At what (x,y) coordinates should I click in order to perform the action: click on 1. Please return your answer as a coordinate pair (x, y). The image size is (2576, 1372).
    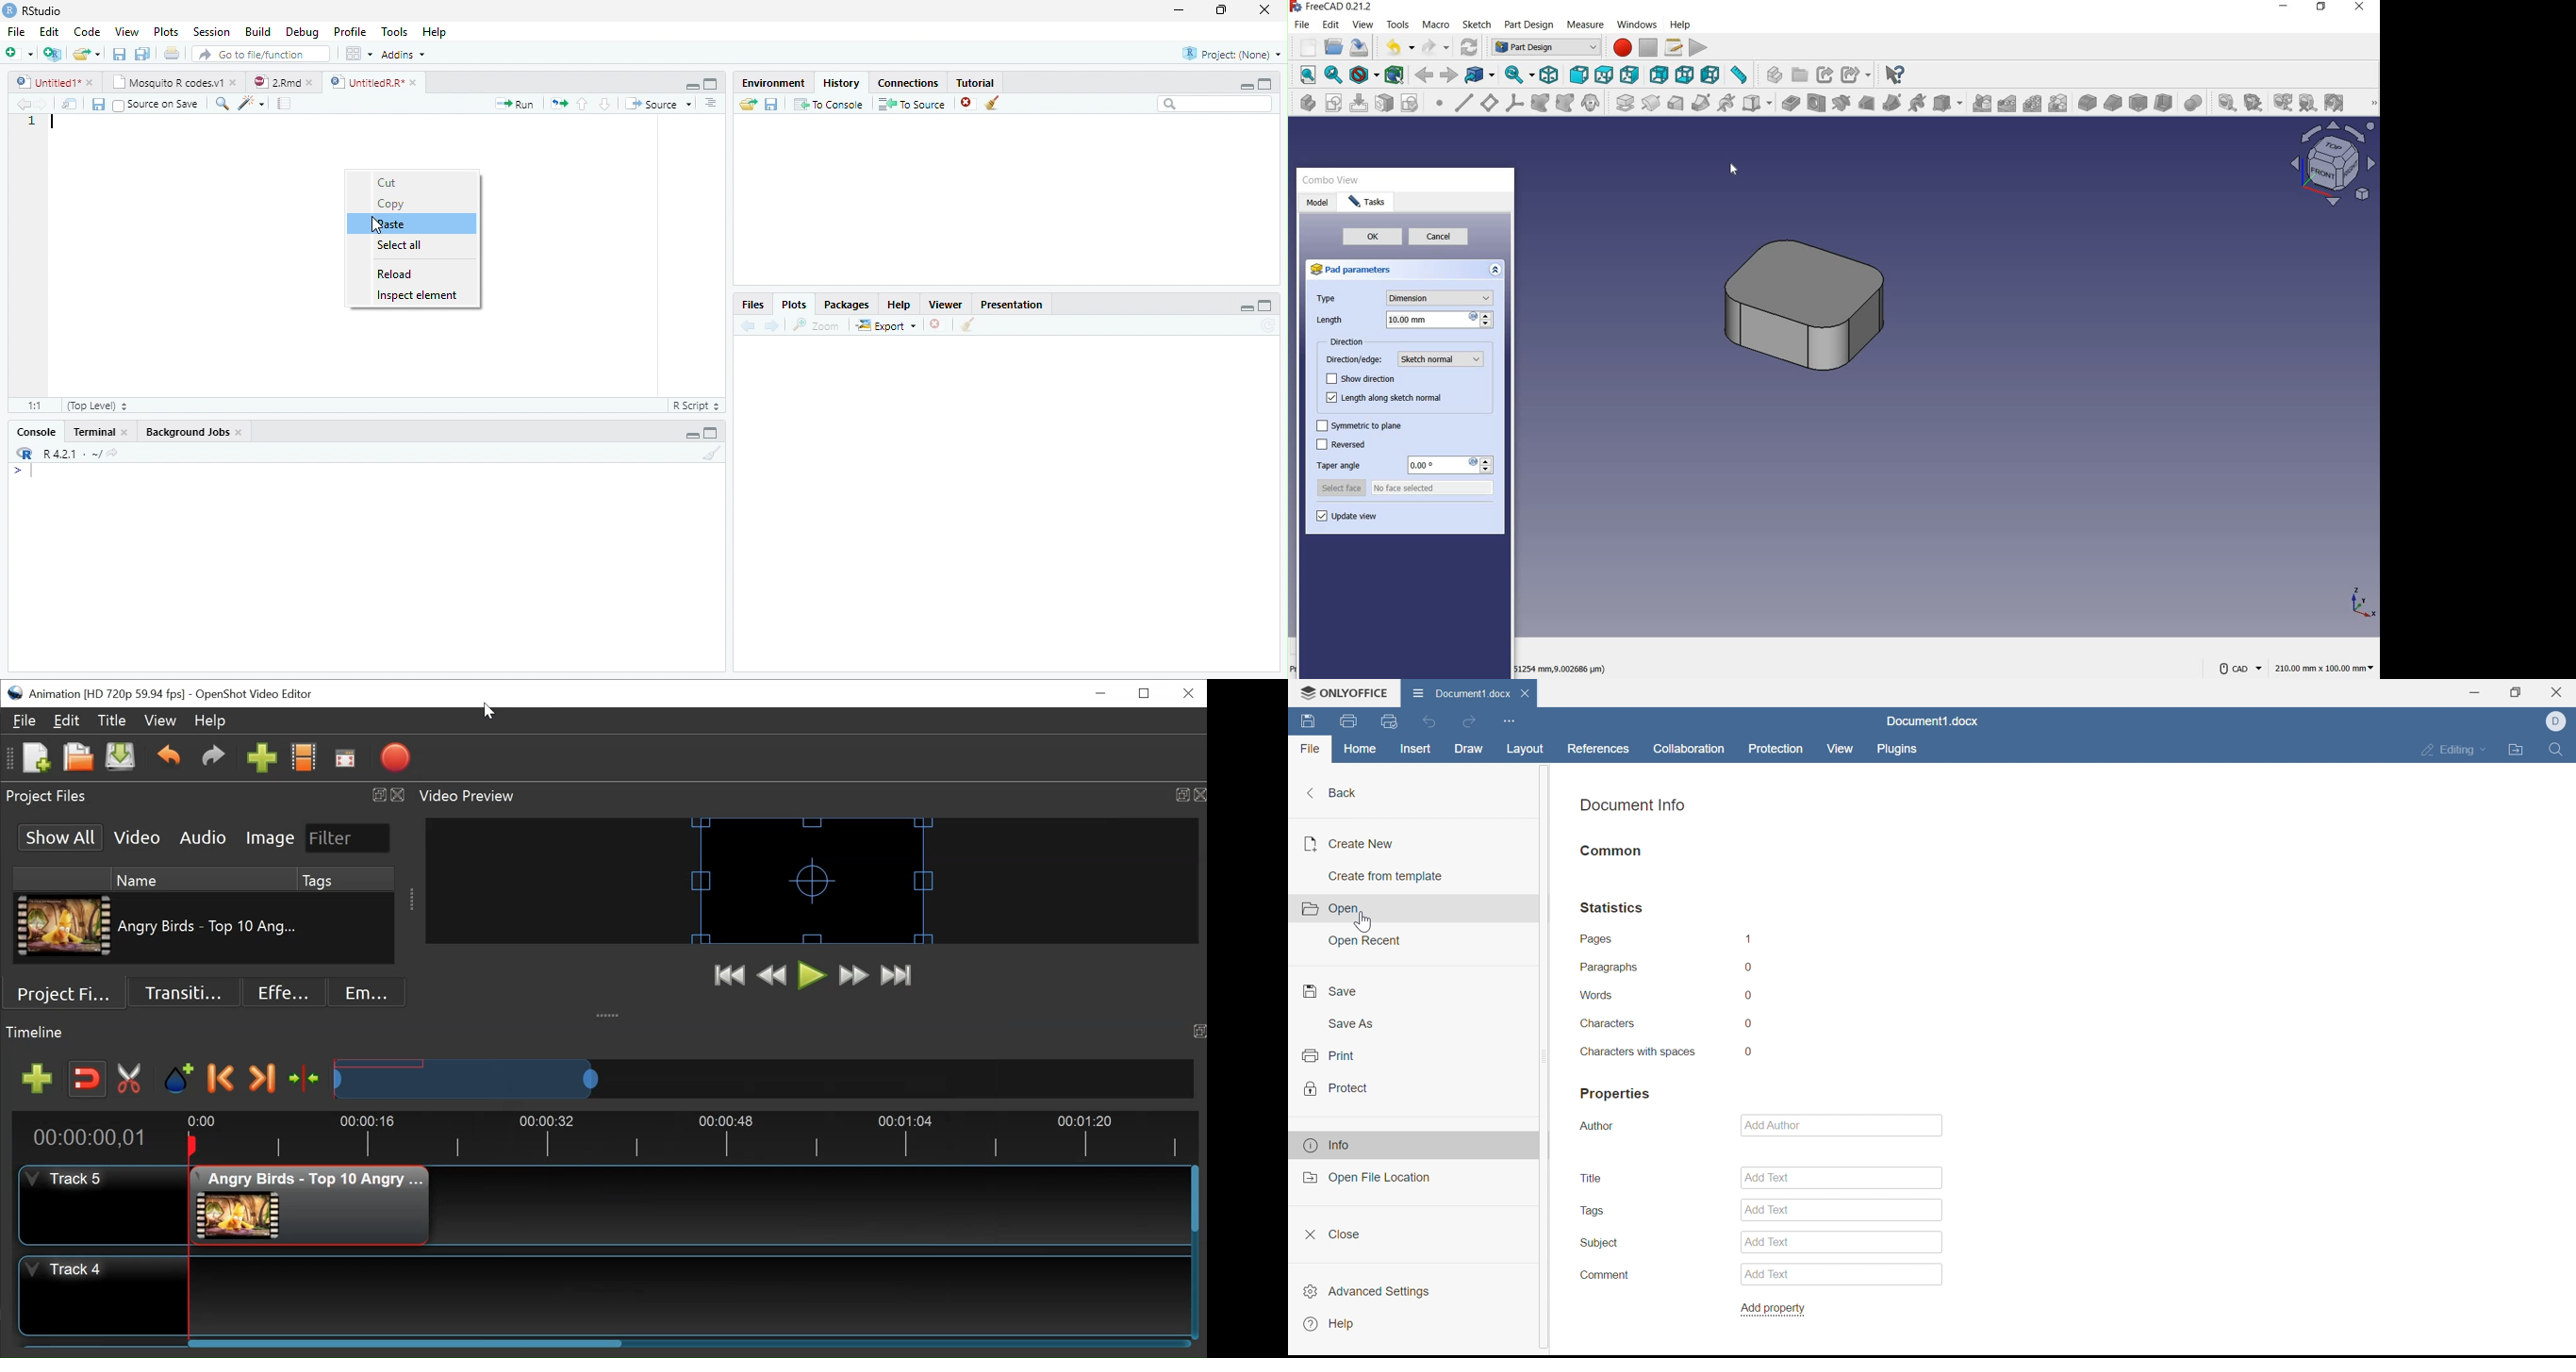
    Looking at the image, I should click on (30, 122).